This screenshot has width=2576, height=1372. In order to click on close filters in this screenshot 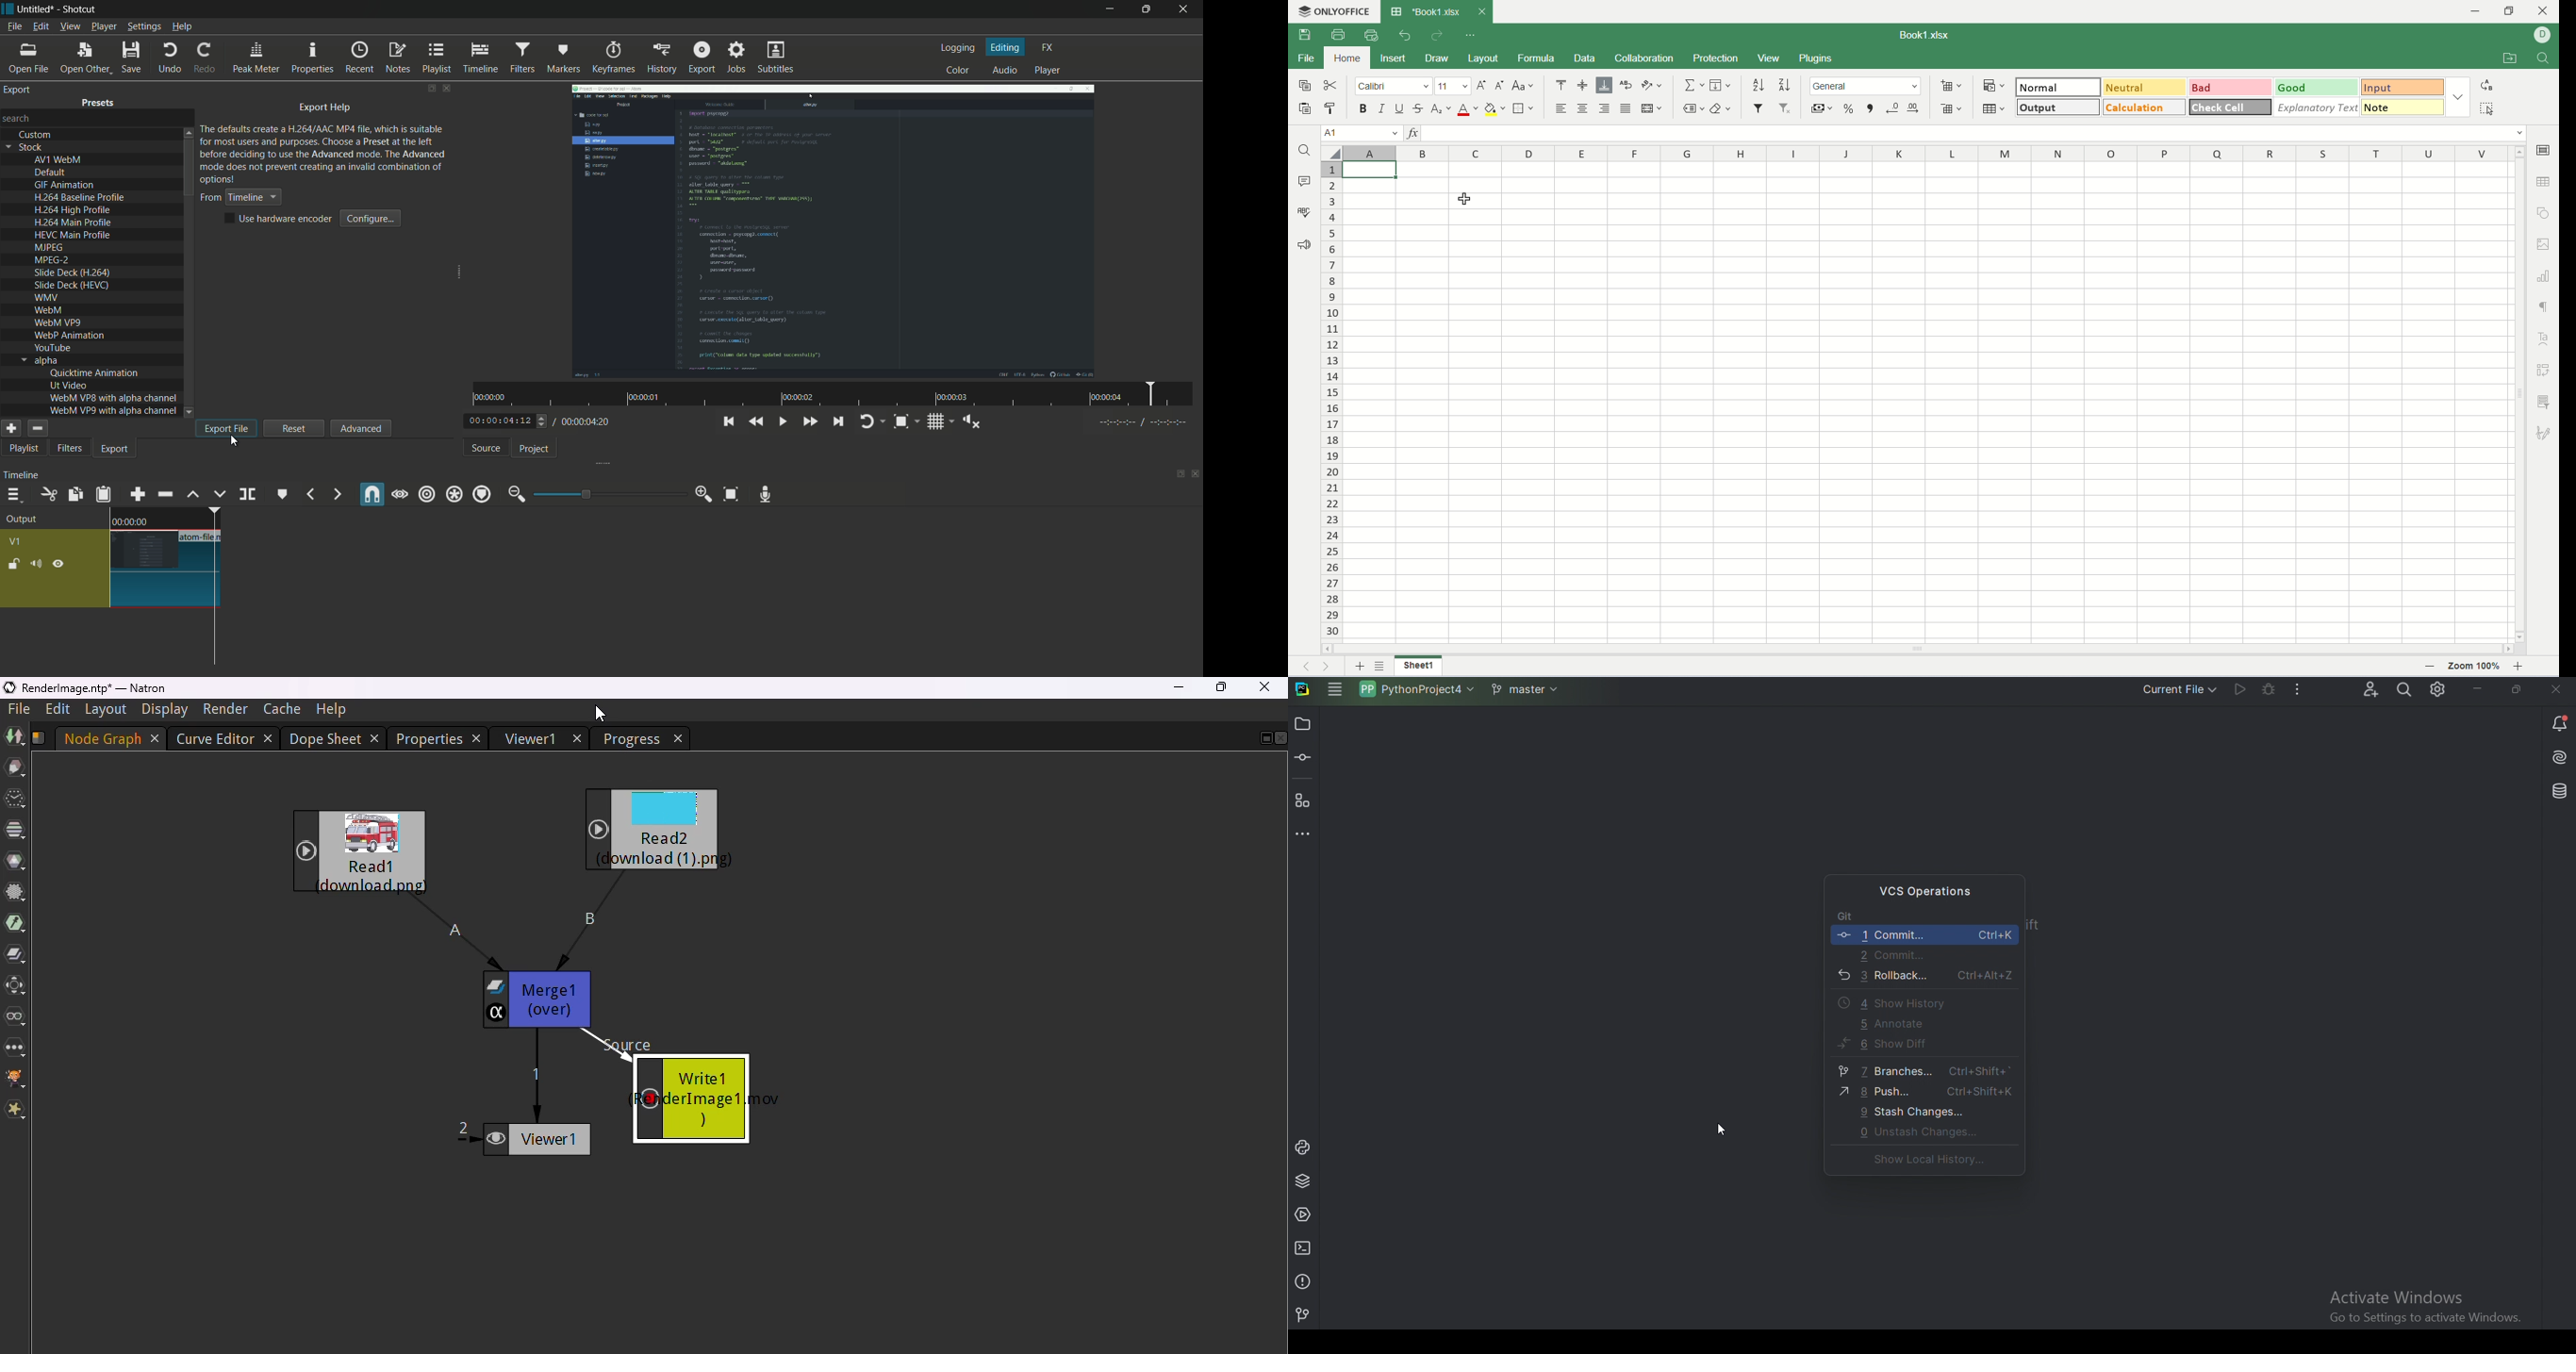, I will do `click(448, 88)`.